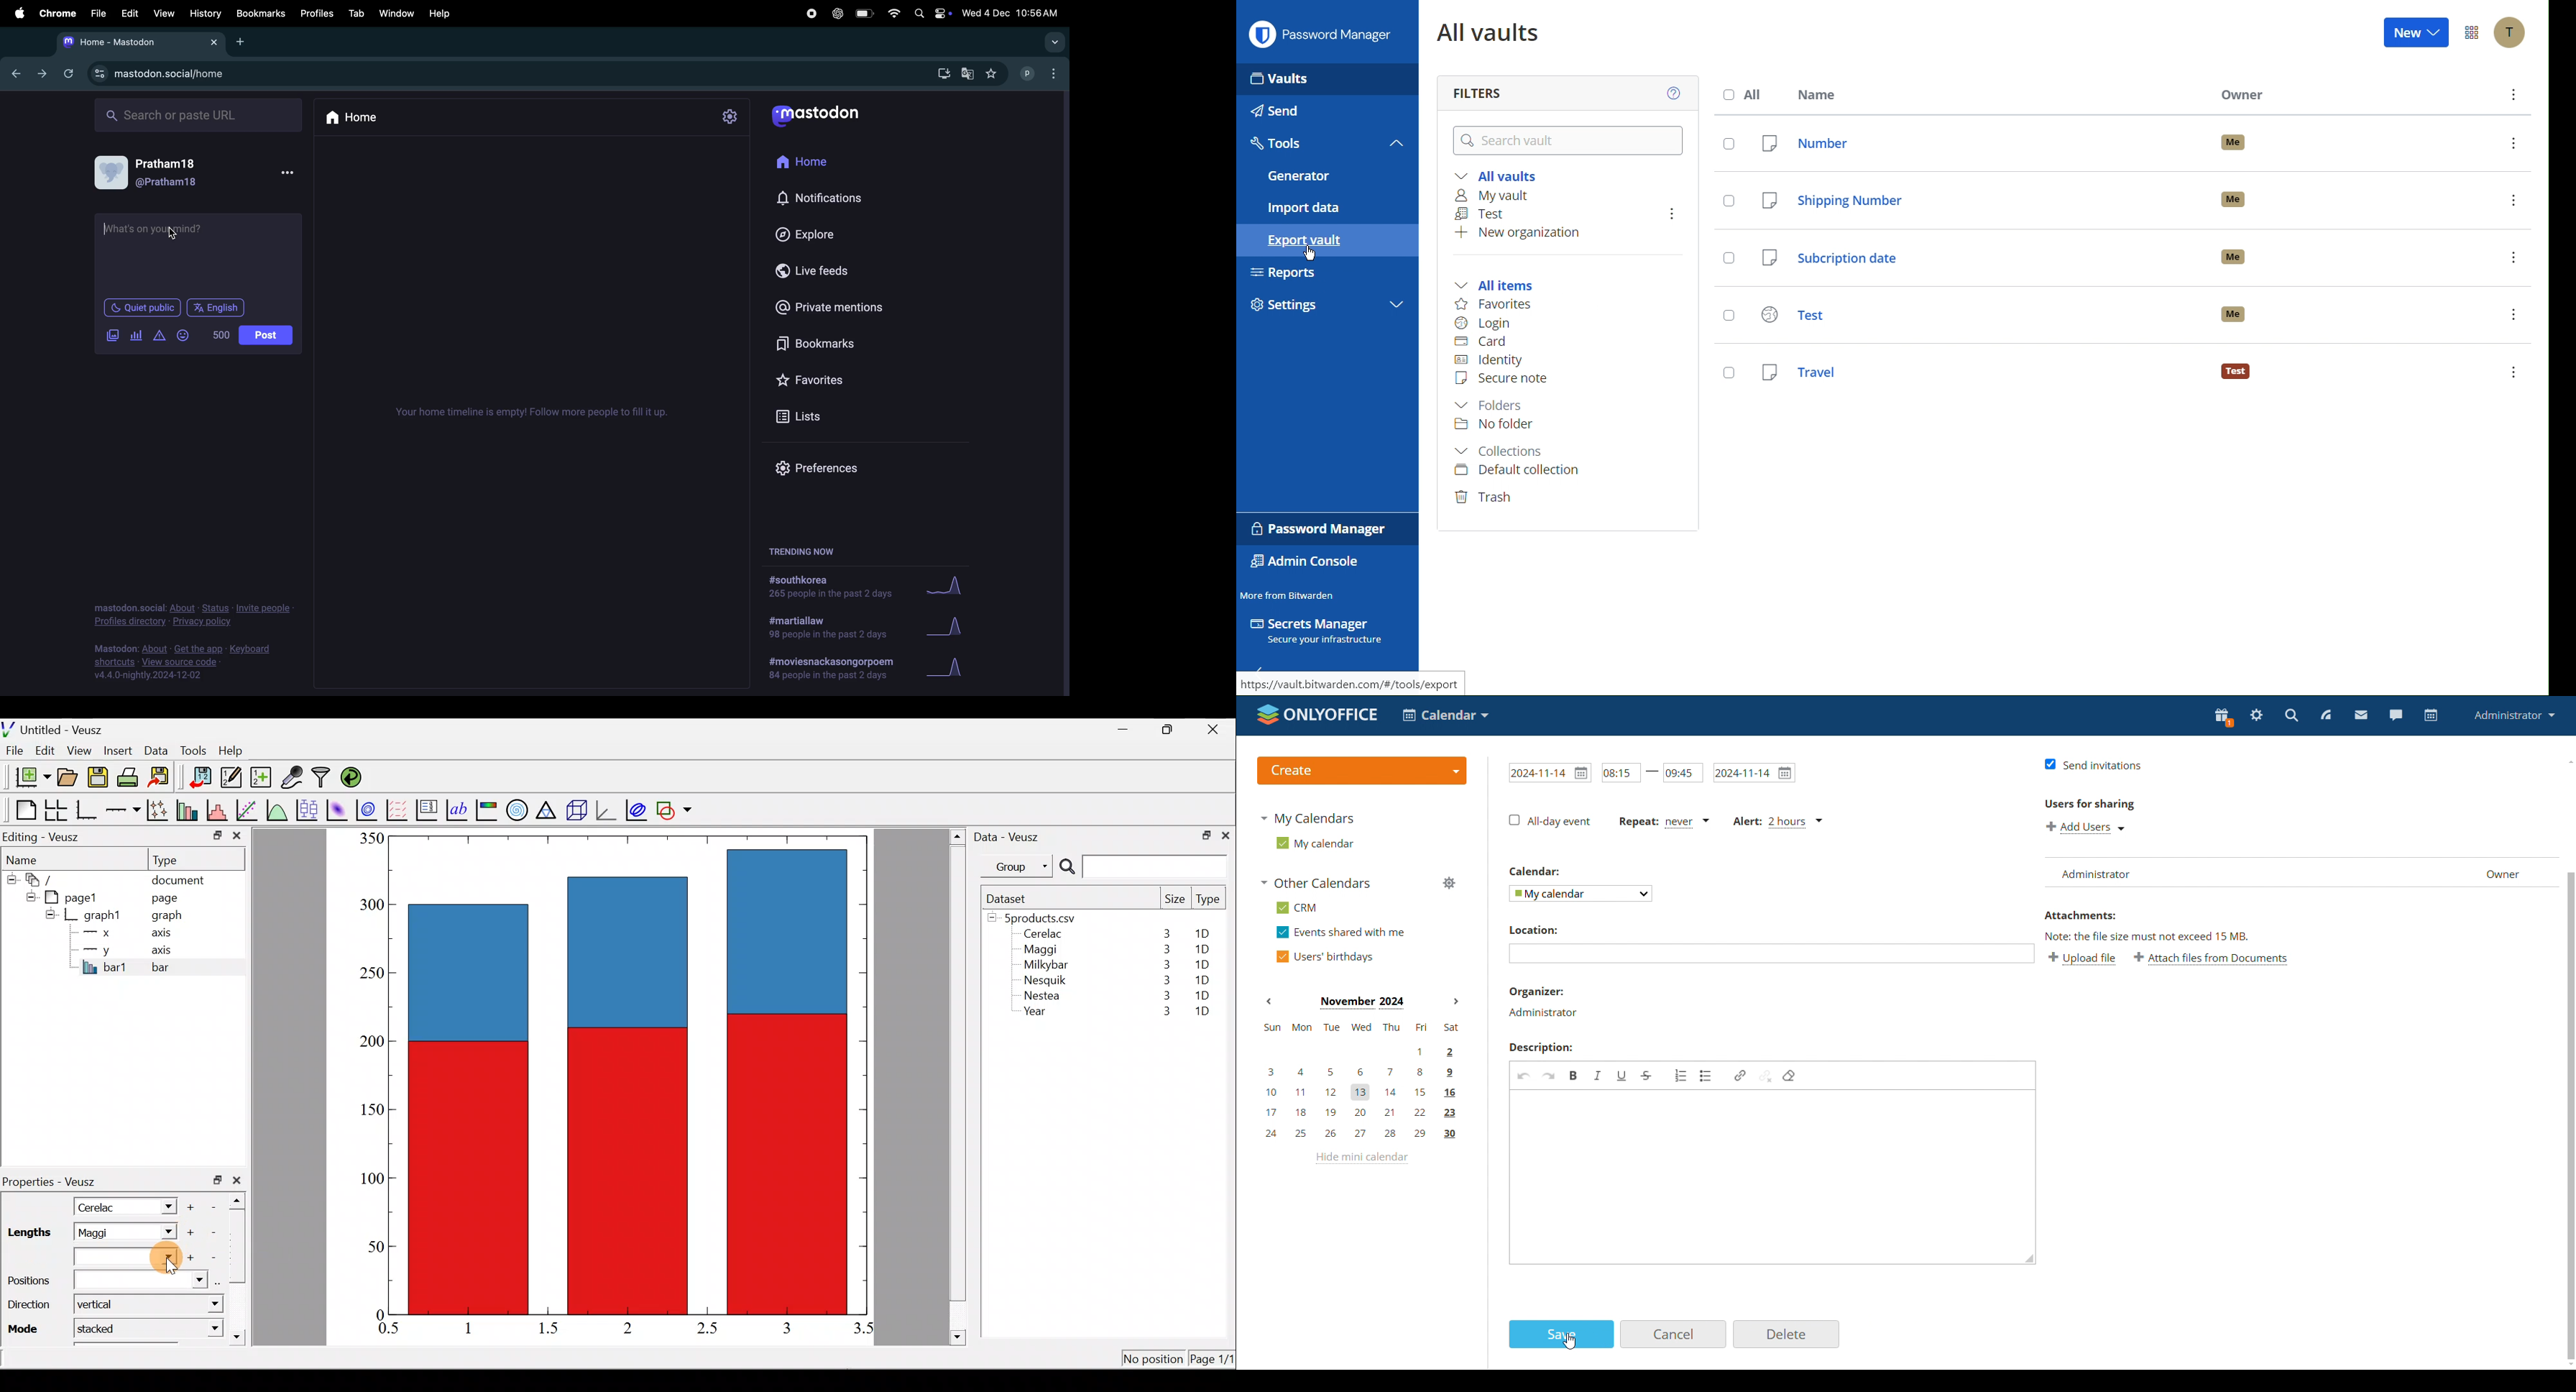 This screenshot has height=1400, width=2576. I want to click on send invitations, so click(2092, 765).